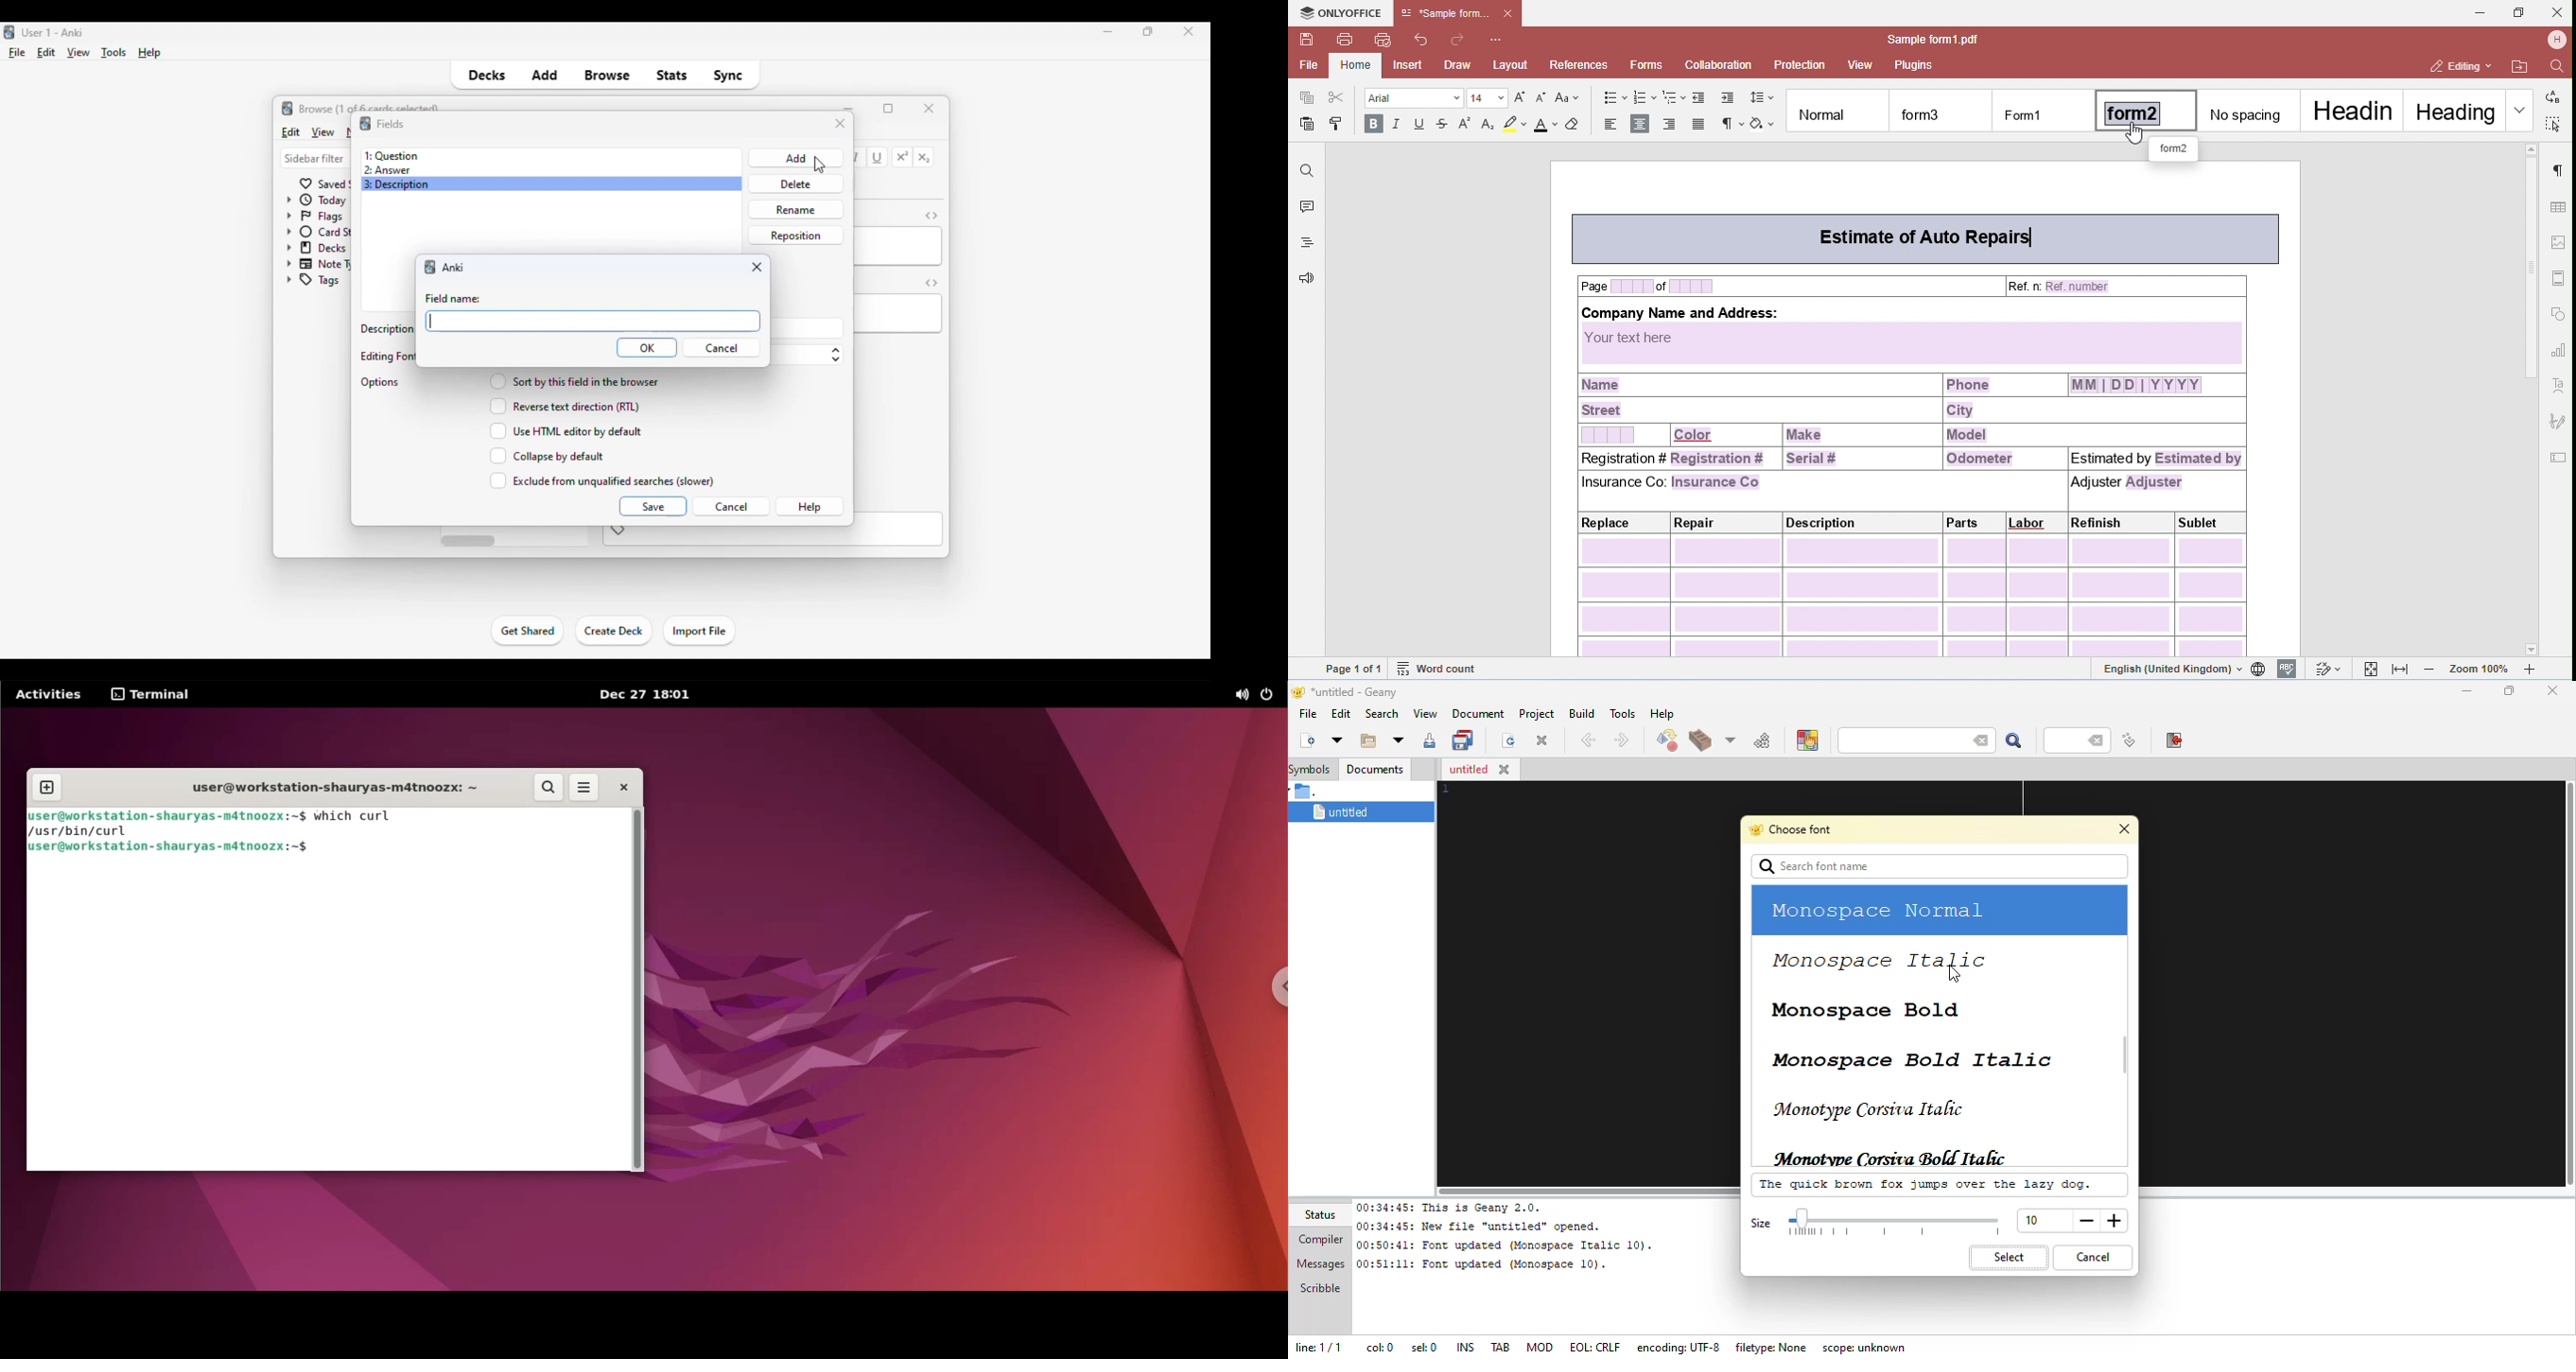 The image size is (2576, 1372). I want to click on help, so click(809, 507).